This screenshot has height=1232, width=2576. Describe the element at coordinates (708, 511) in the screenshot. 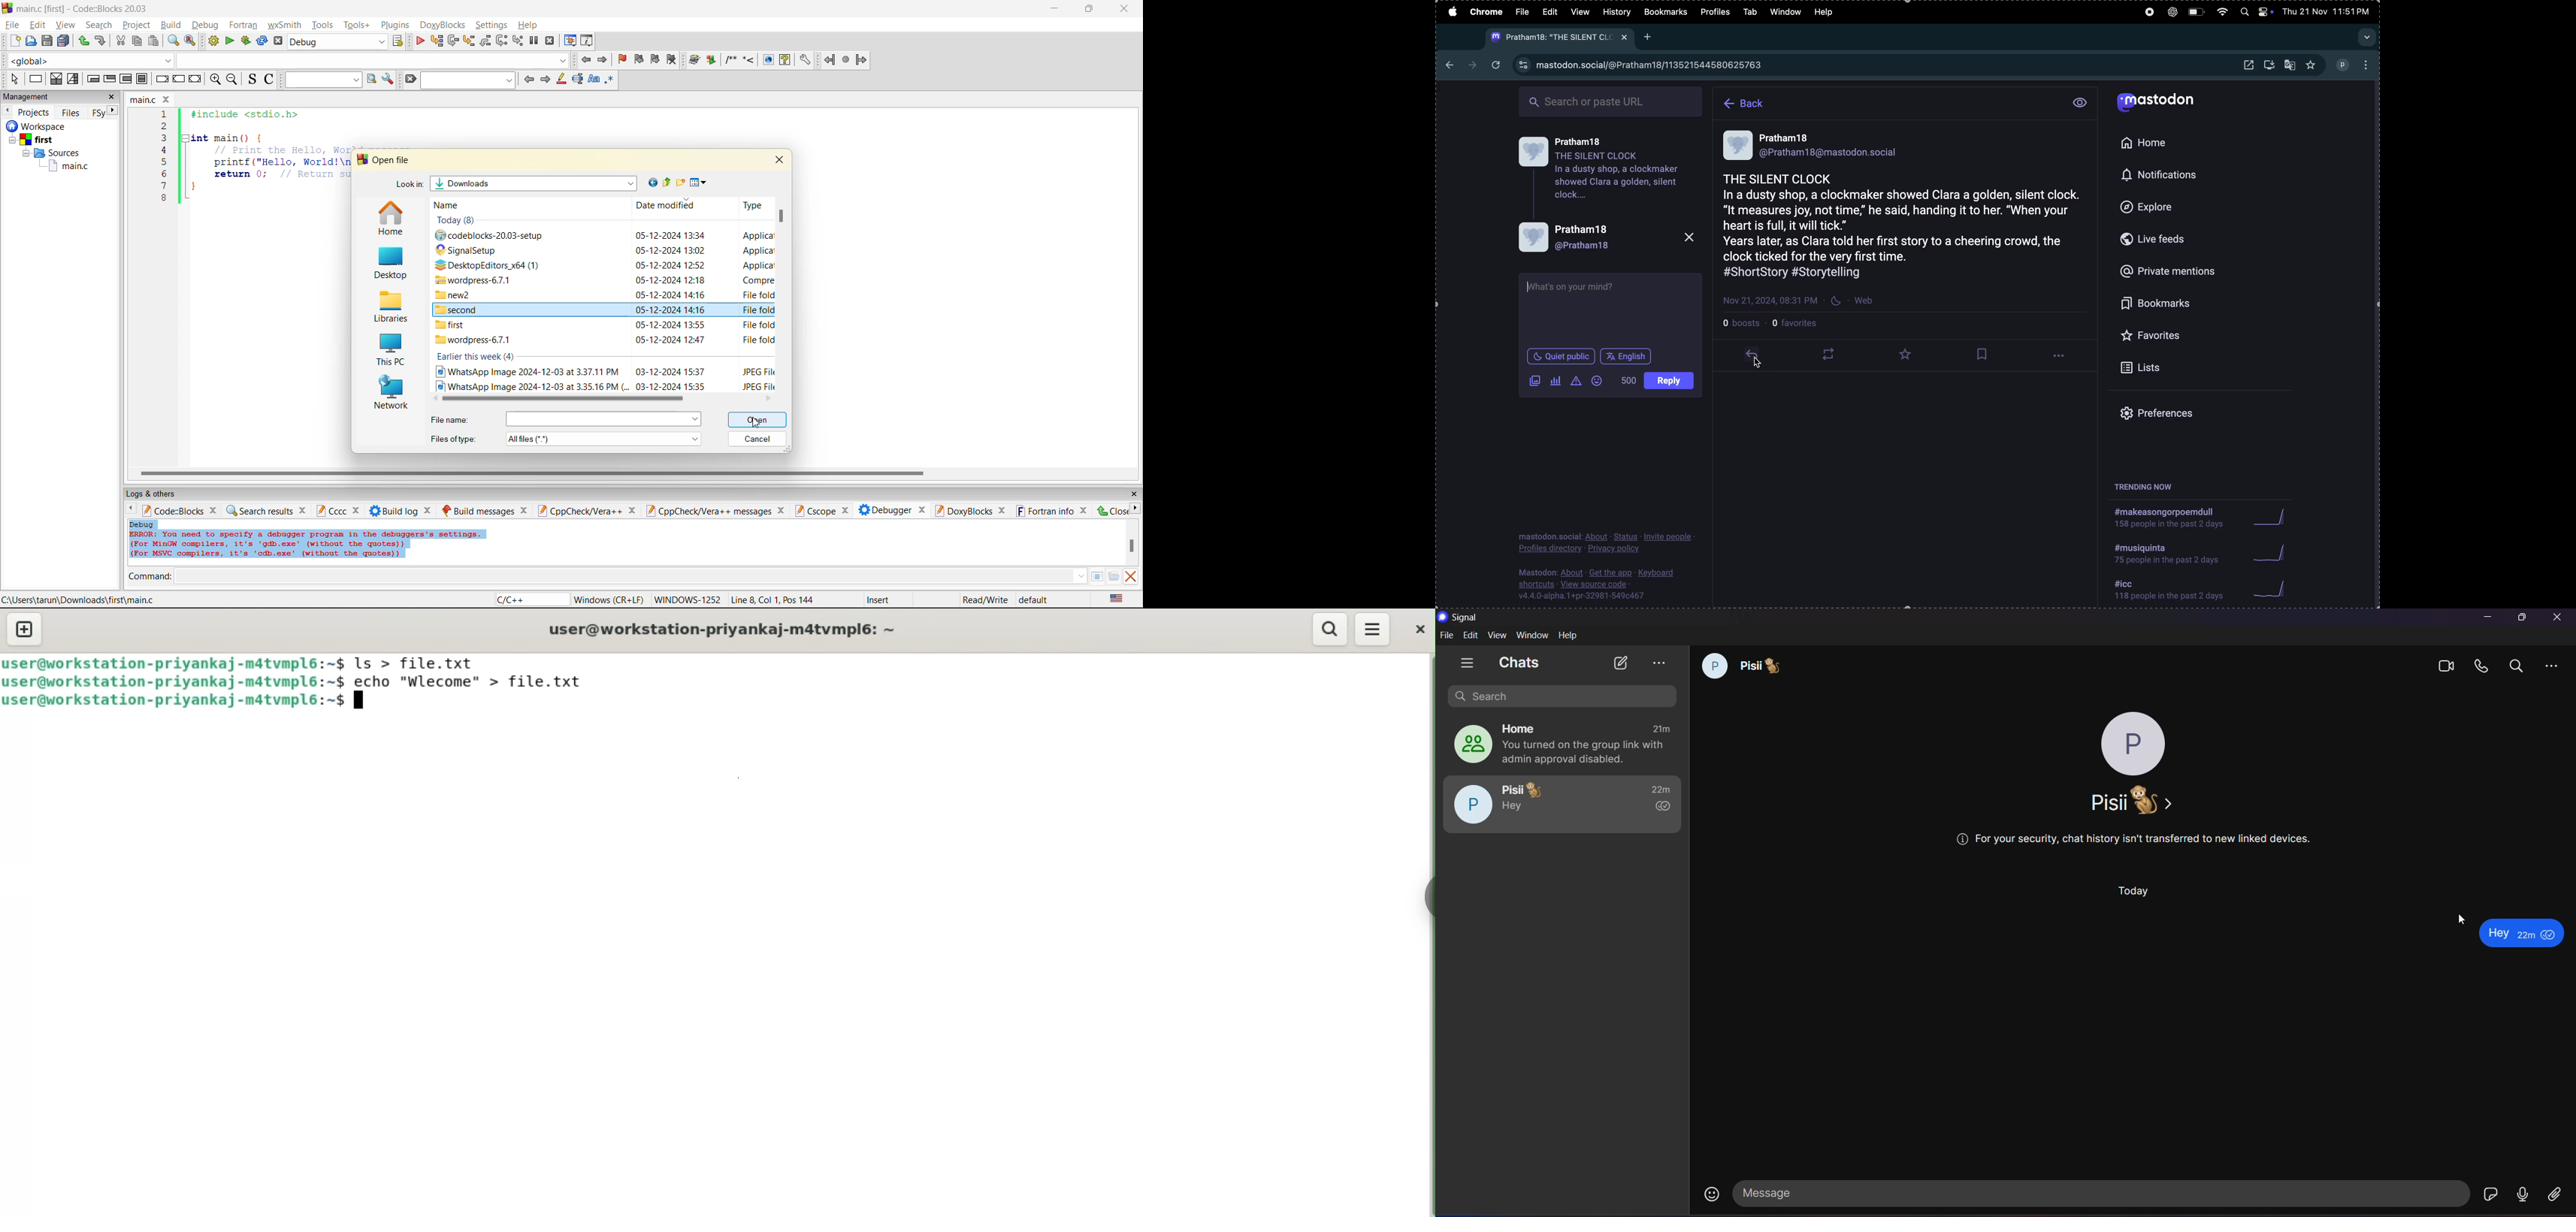

I see `cppcheck/vera++ messages` at that location.